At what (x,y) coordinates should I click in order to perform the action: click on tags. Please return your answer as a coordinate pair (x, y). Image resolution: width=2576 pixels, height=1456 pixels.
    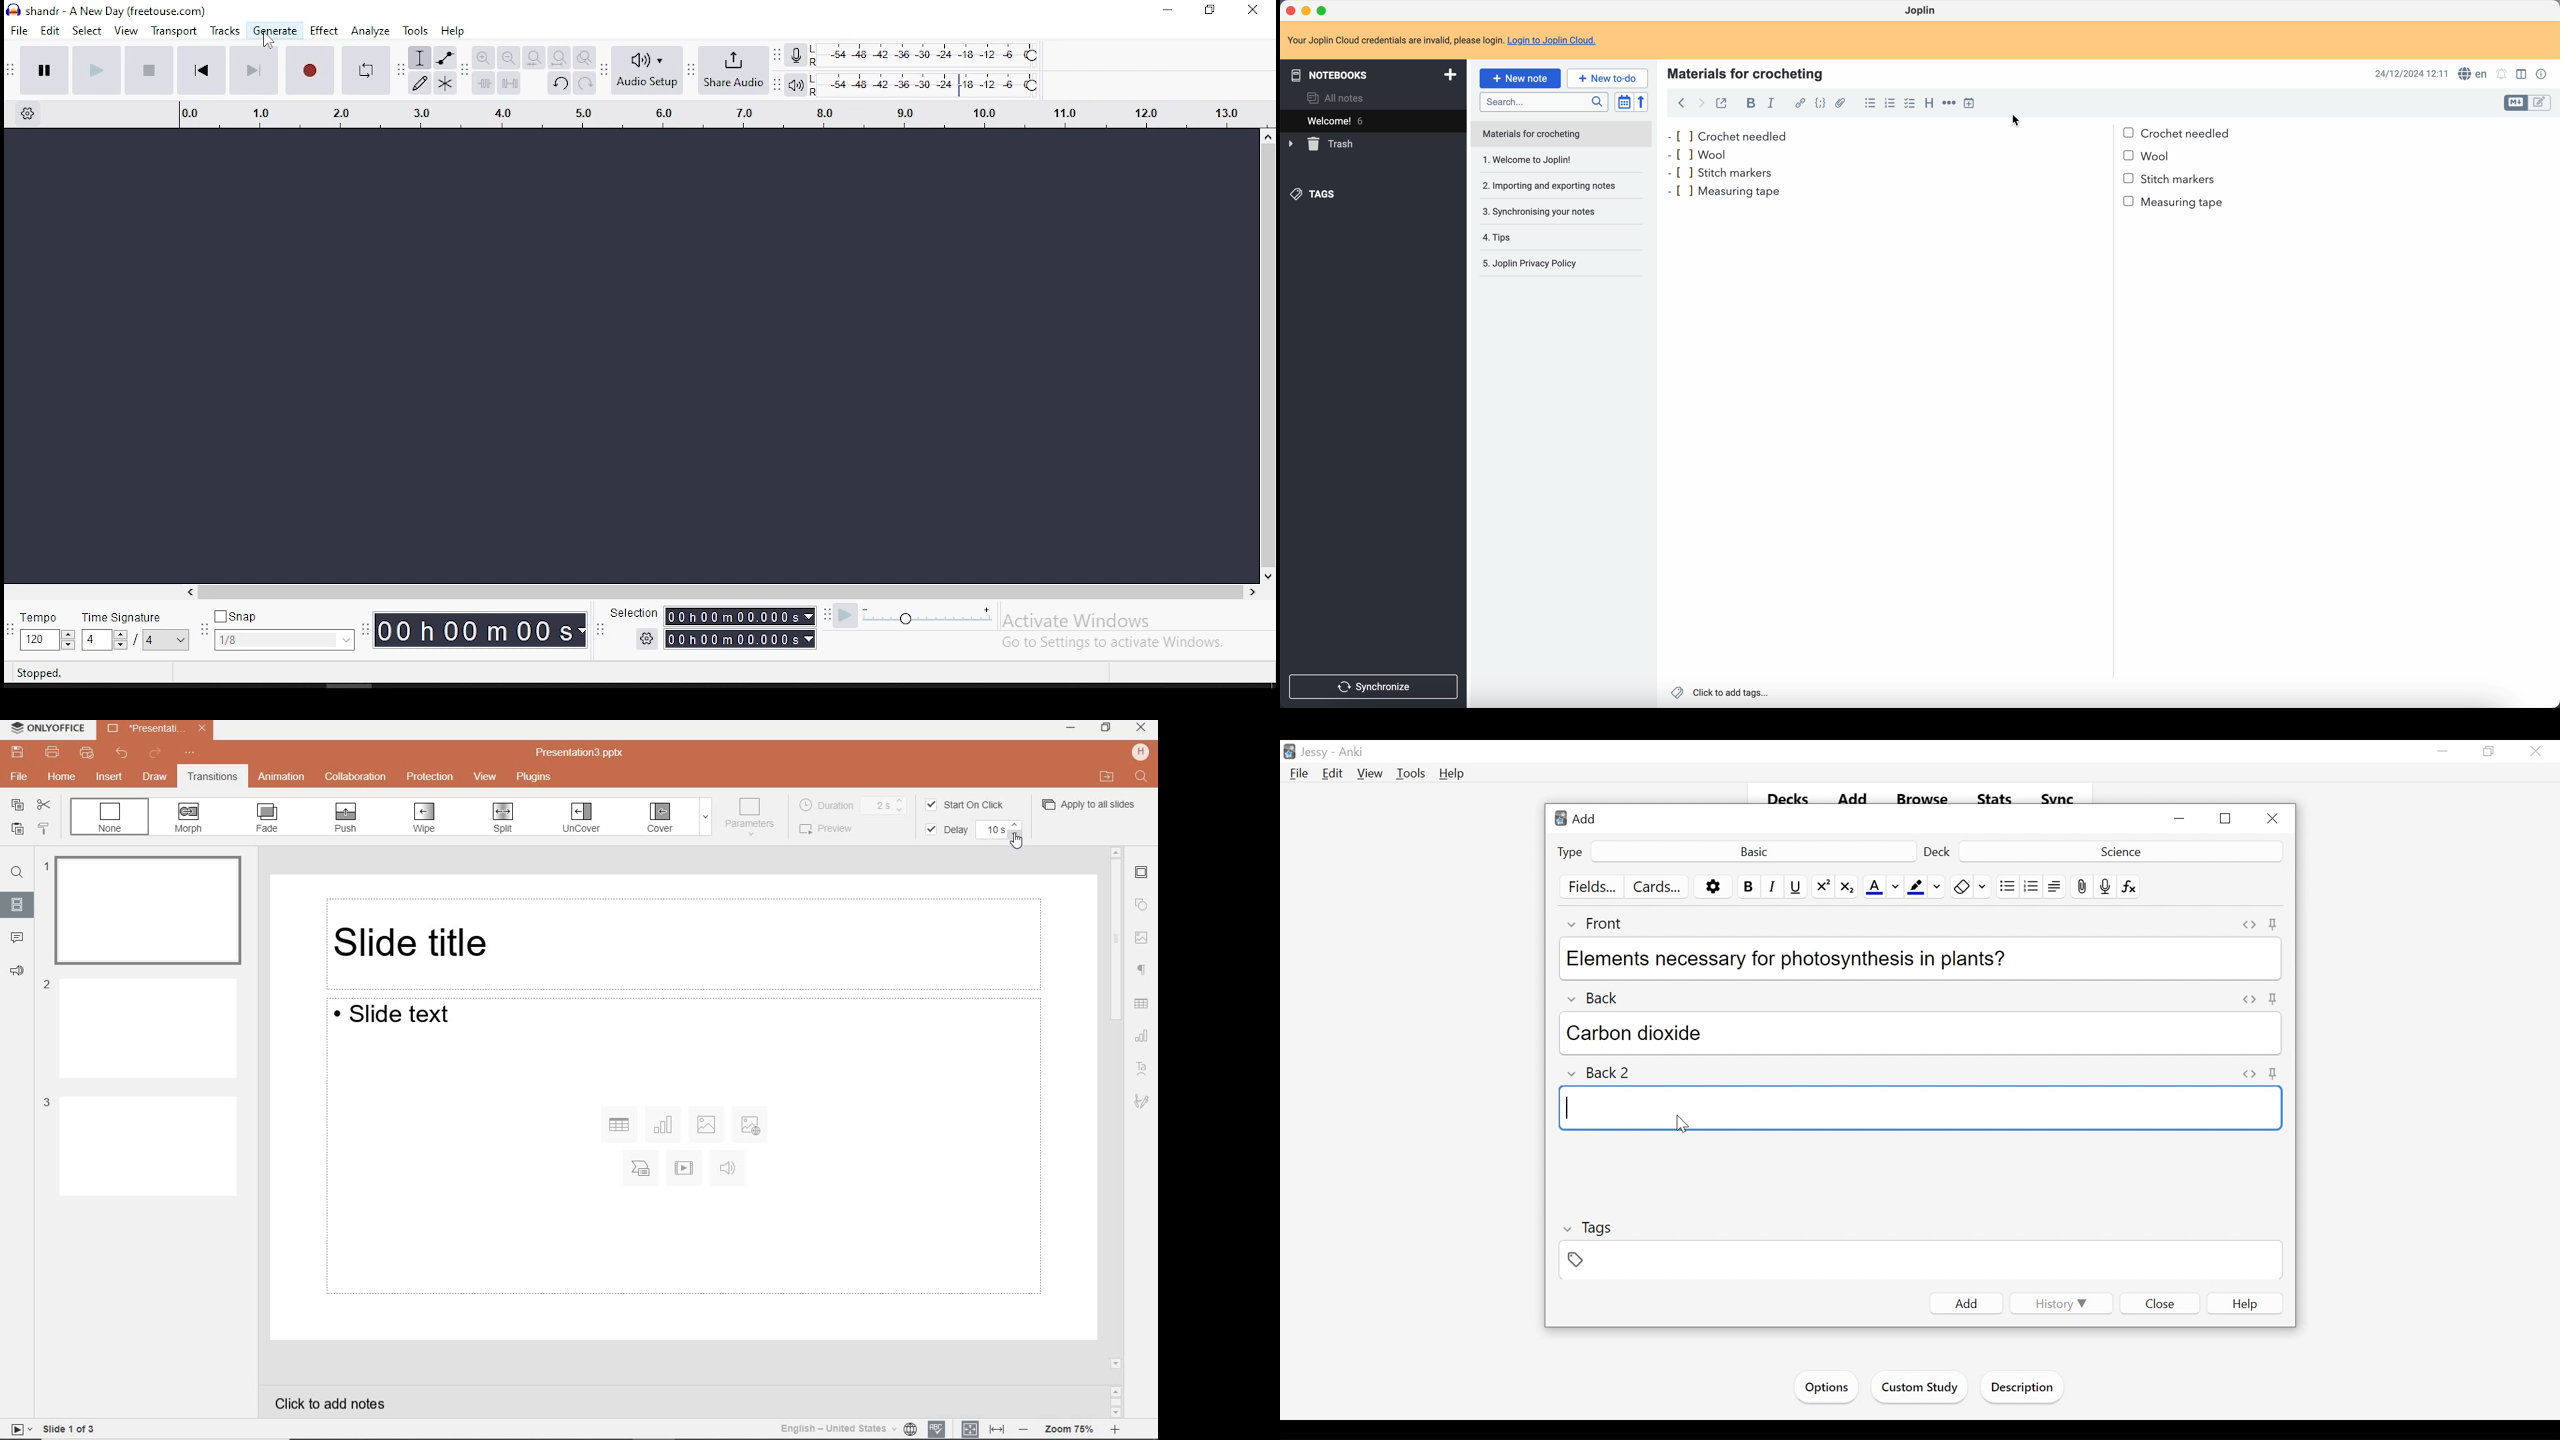
    Looking at the image, I should click on (1315, 195).